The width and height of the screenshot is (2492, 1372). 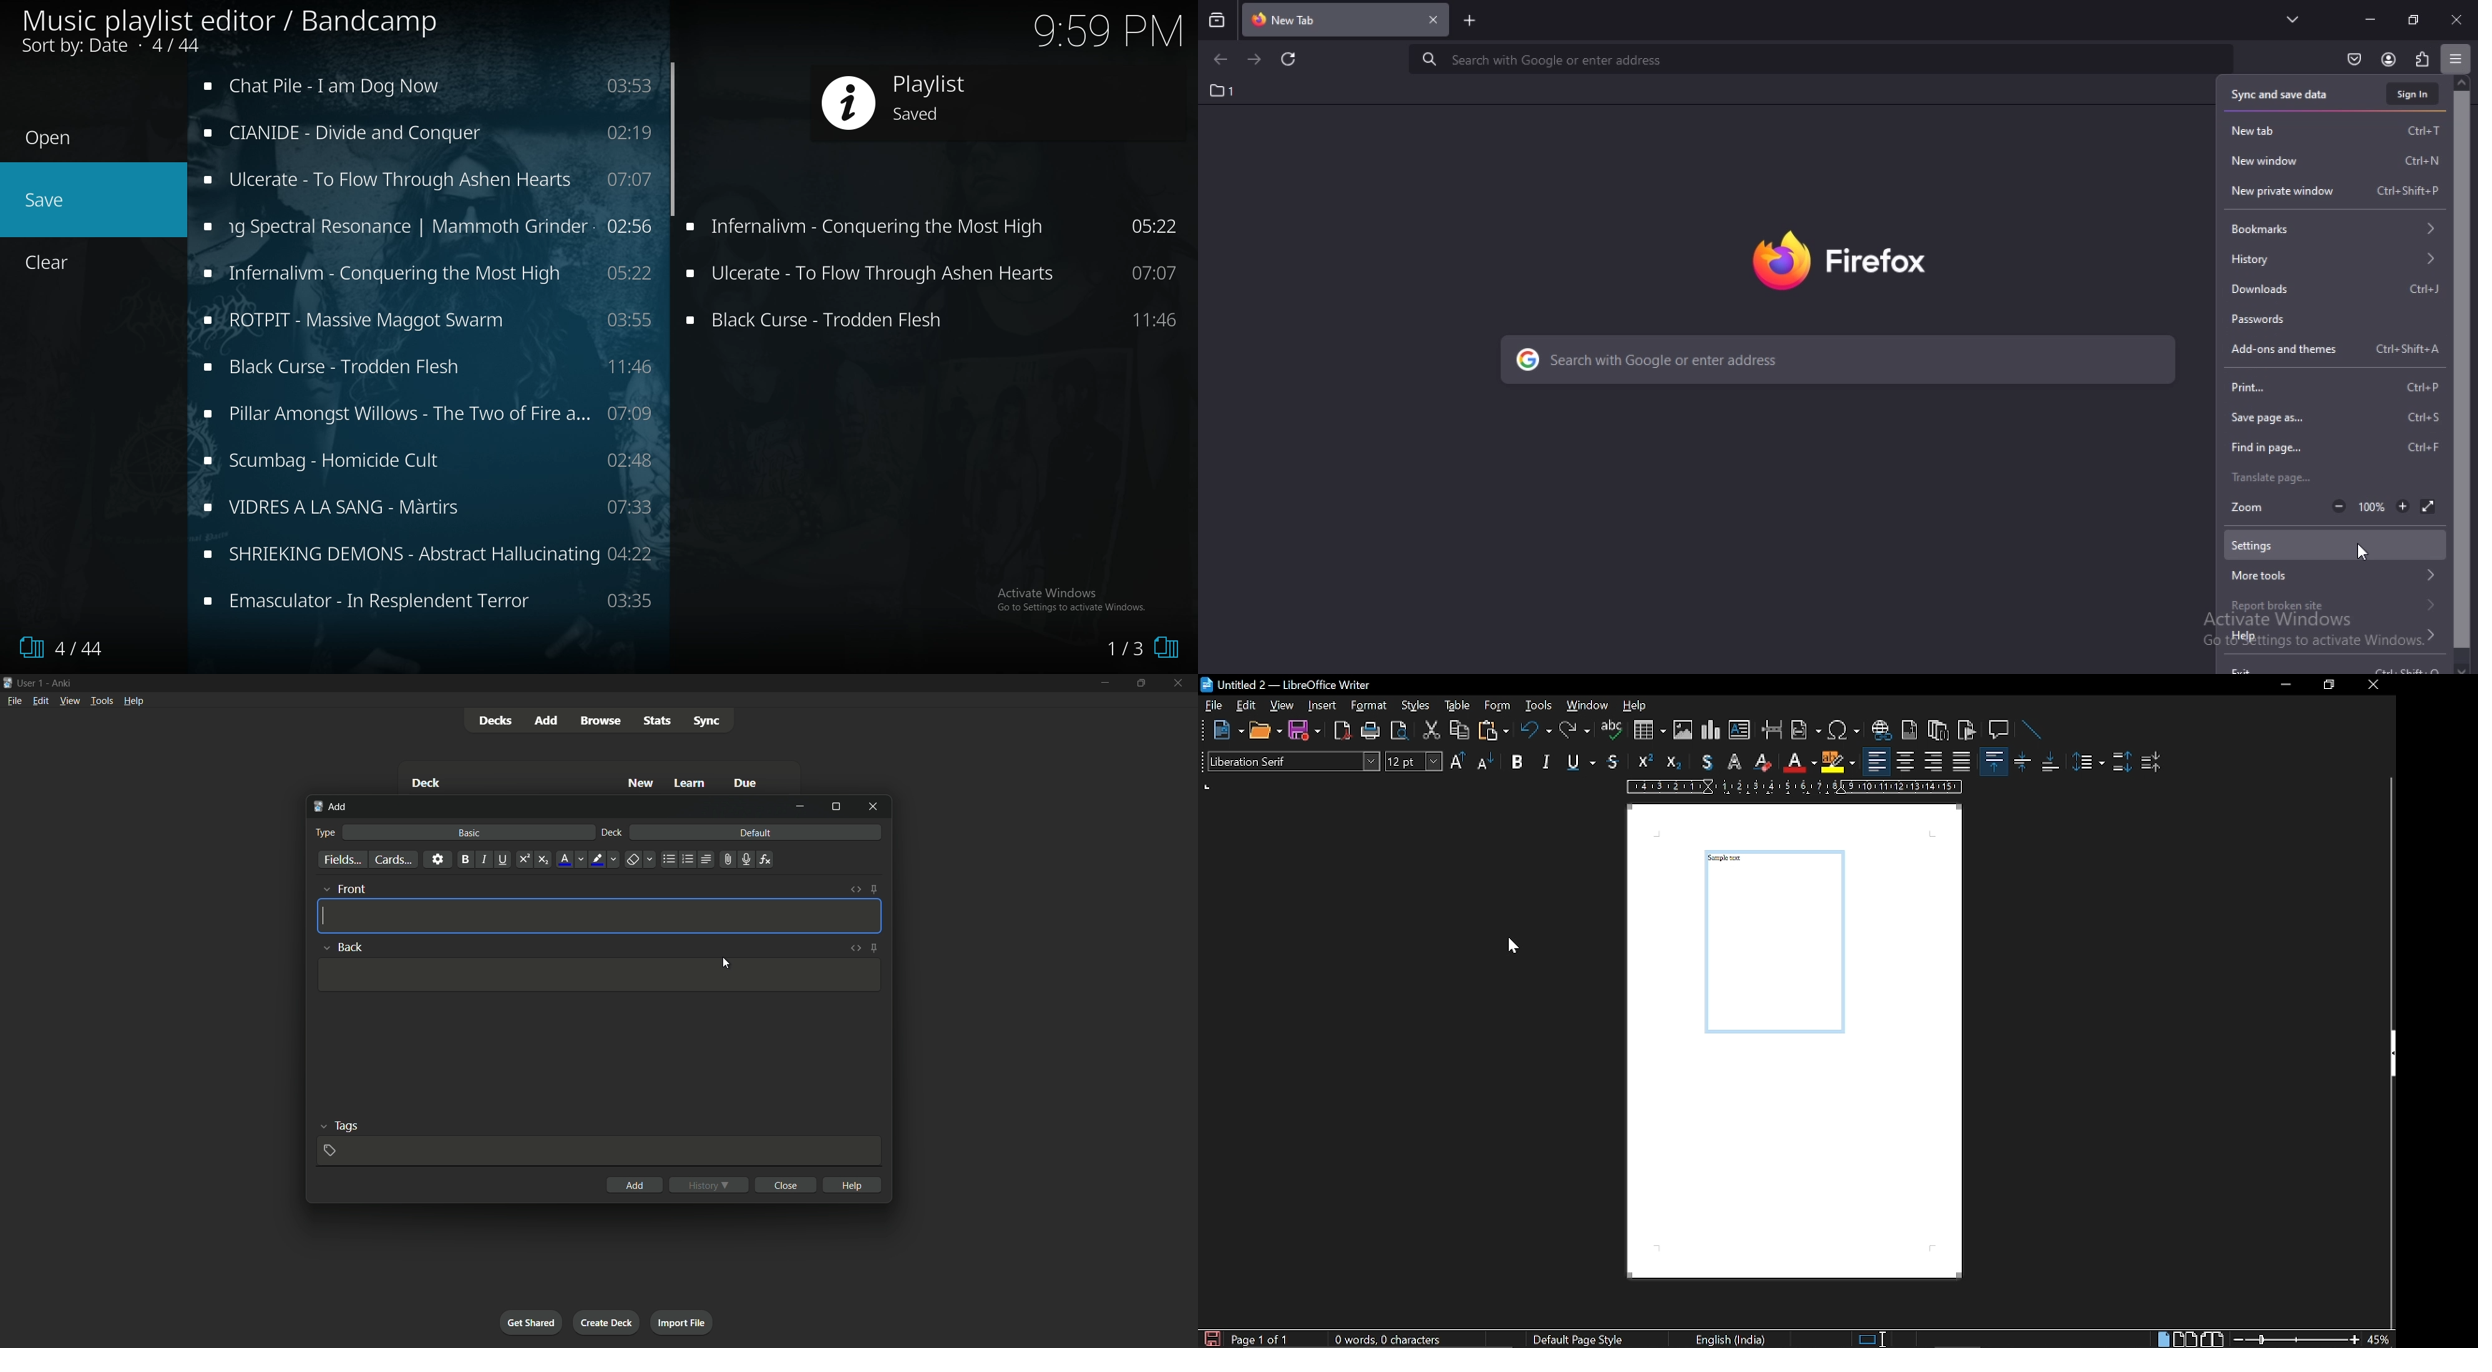 What do you see at coordinates (747, 782) in the screenshot?
I see `due` at bounding box center [747, 782].